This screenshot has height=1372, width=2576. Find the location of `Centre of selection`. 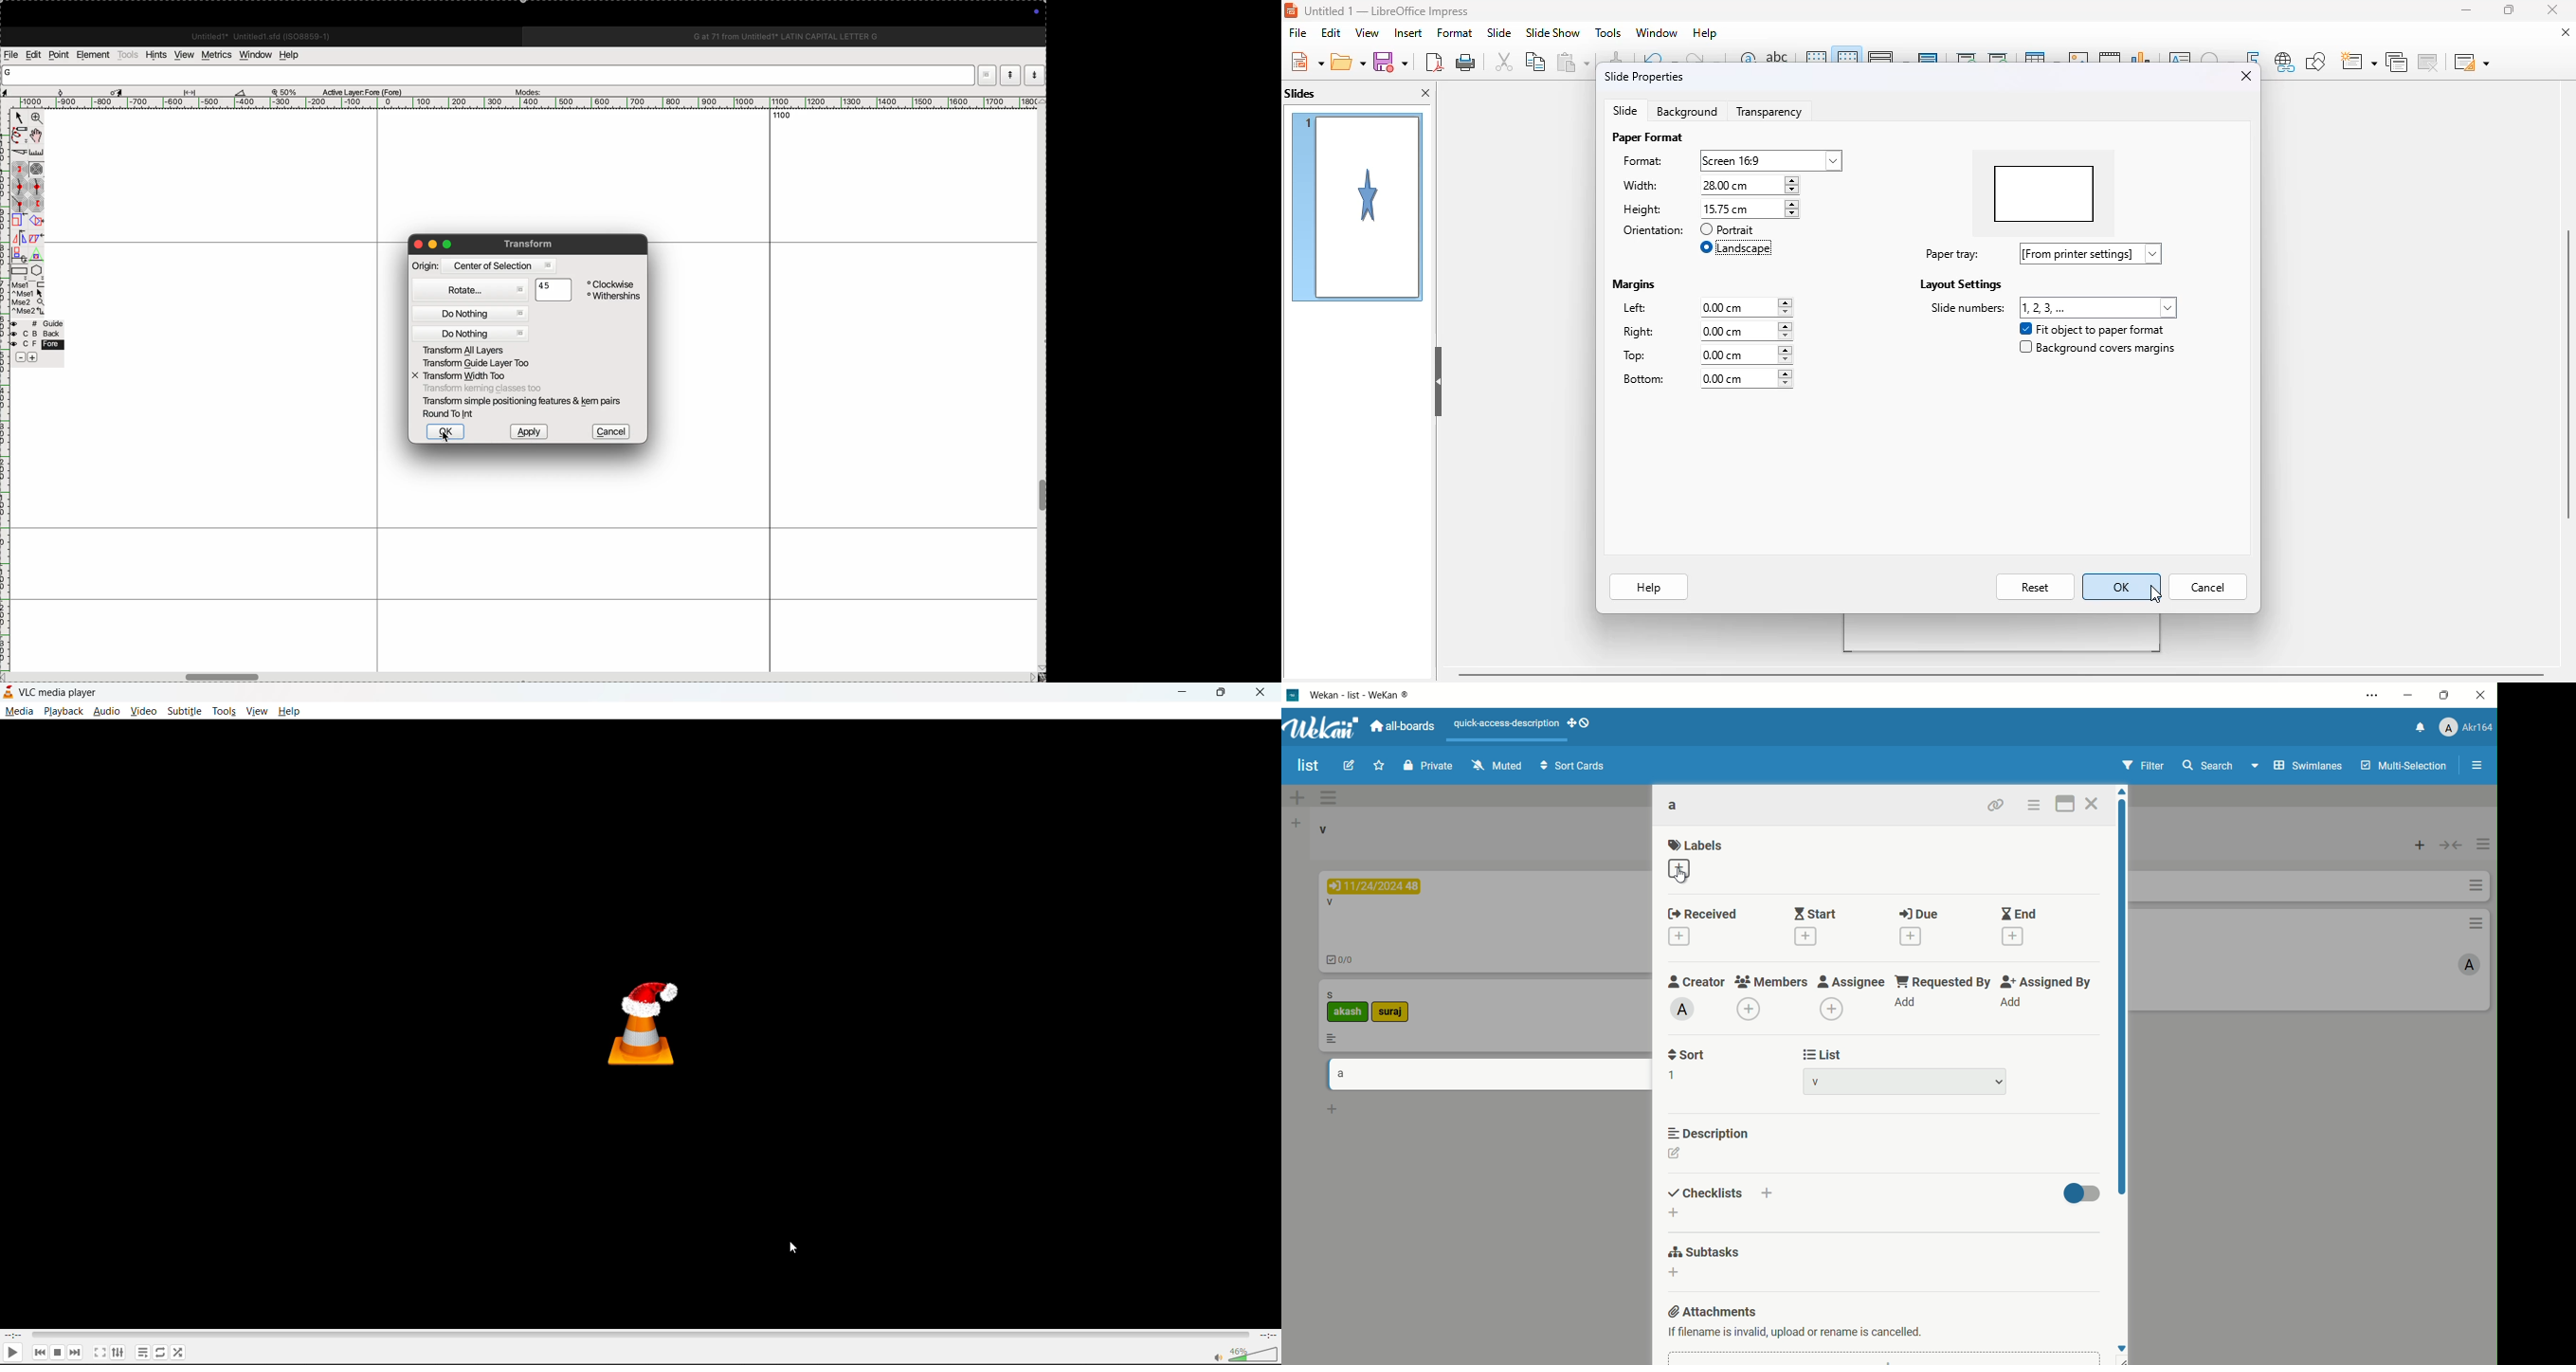

Centre of selection is located at coordinates (506, 267).